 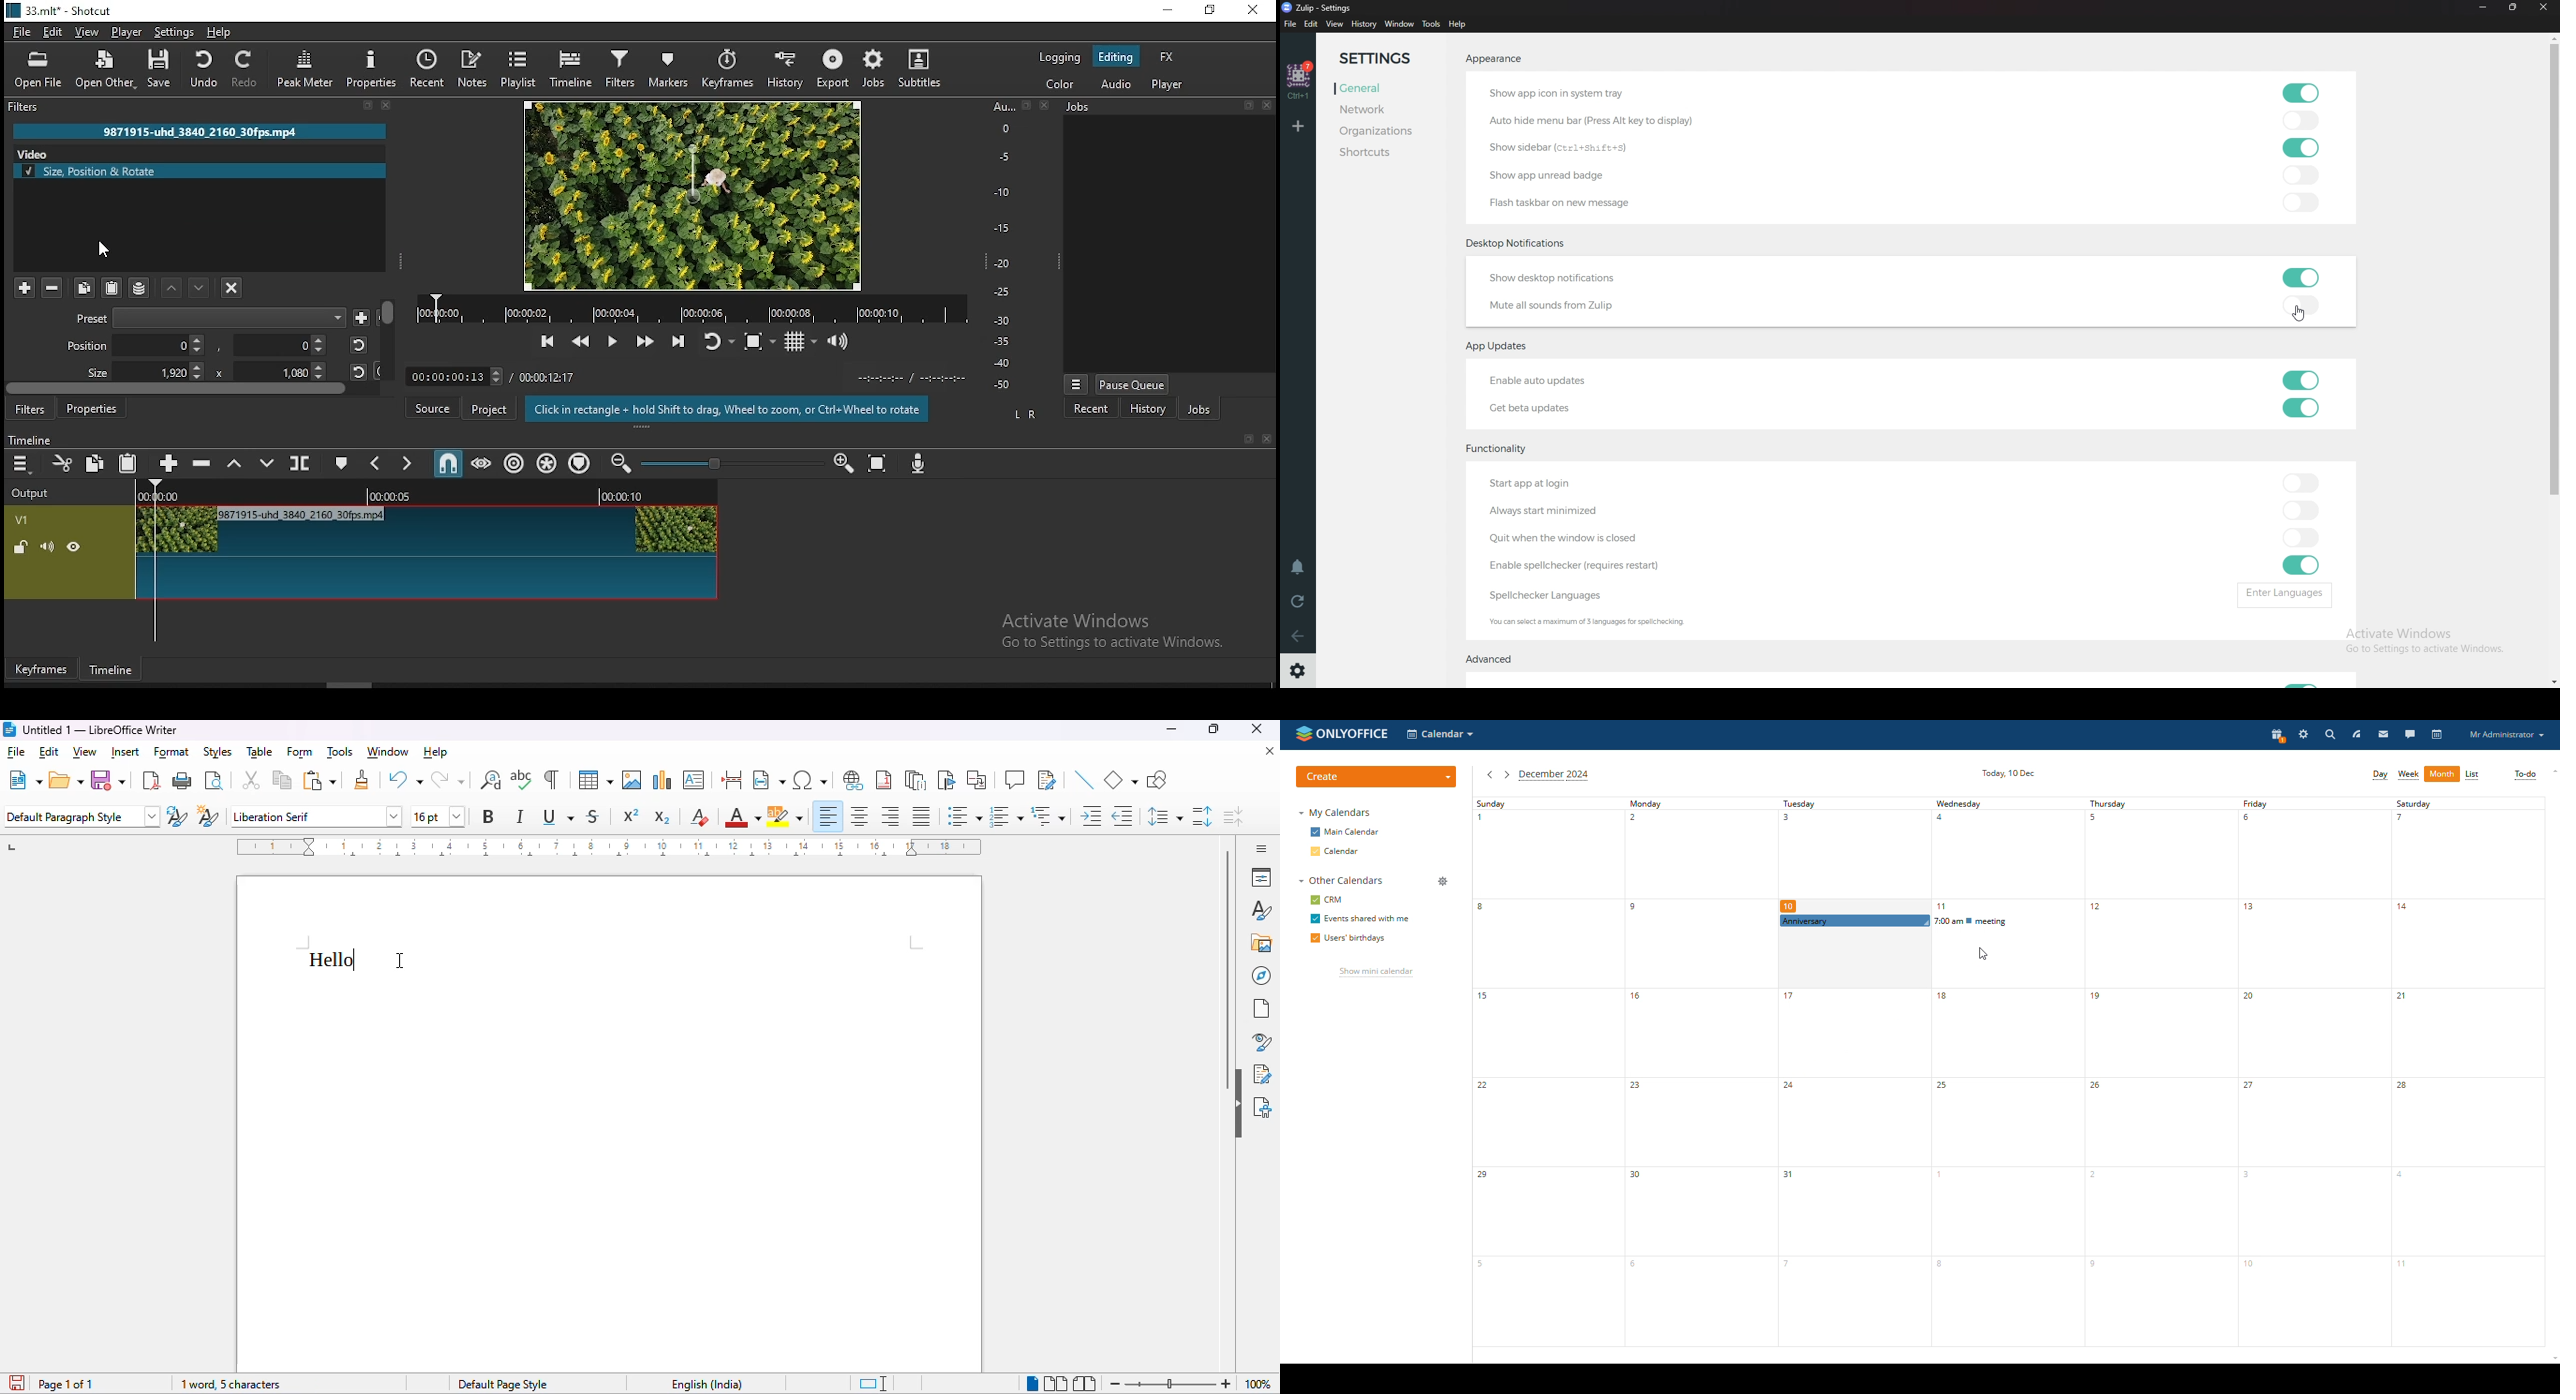 What do you see at coordinates (99, 372) in the screenshot?
I see `Size` at bounding box center [99, 372].